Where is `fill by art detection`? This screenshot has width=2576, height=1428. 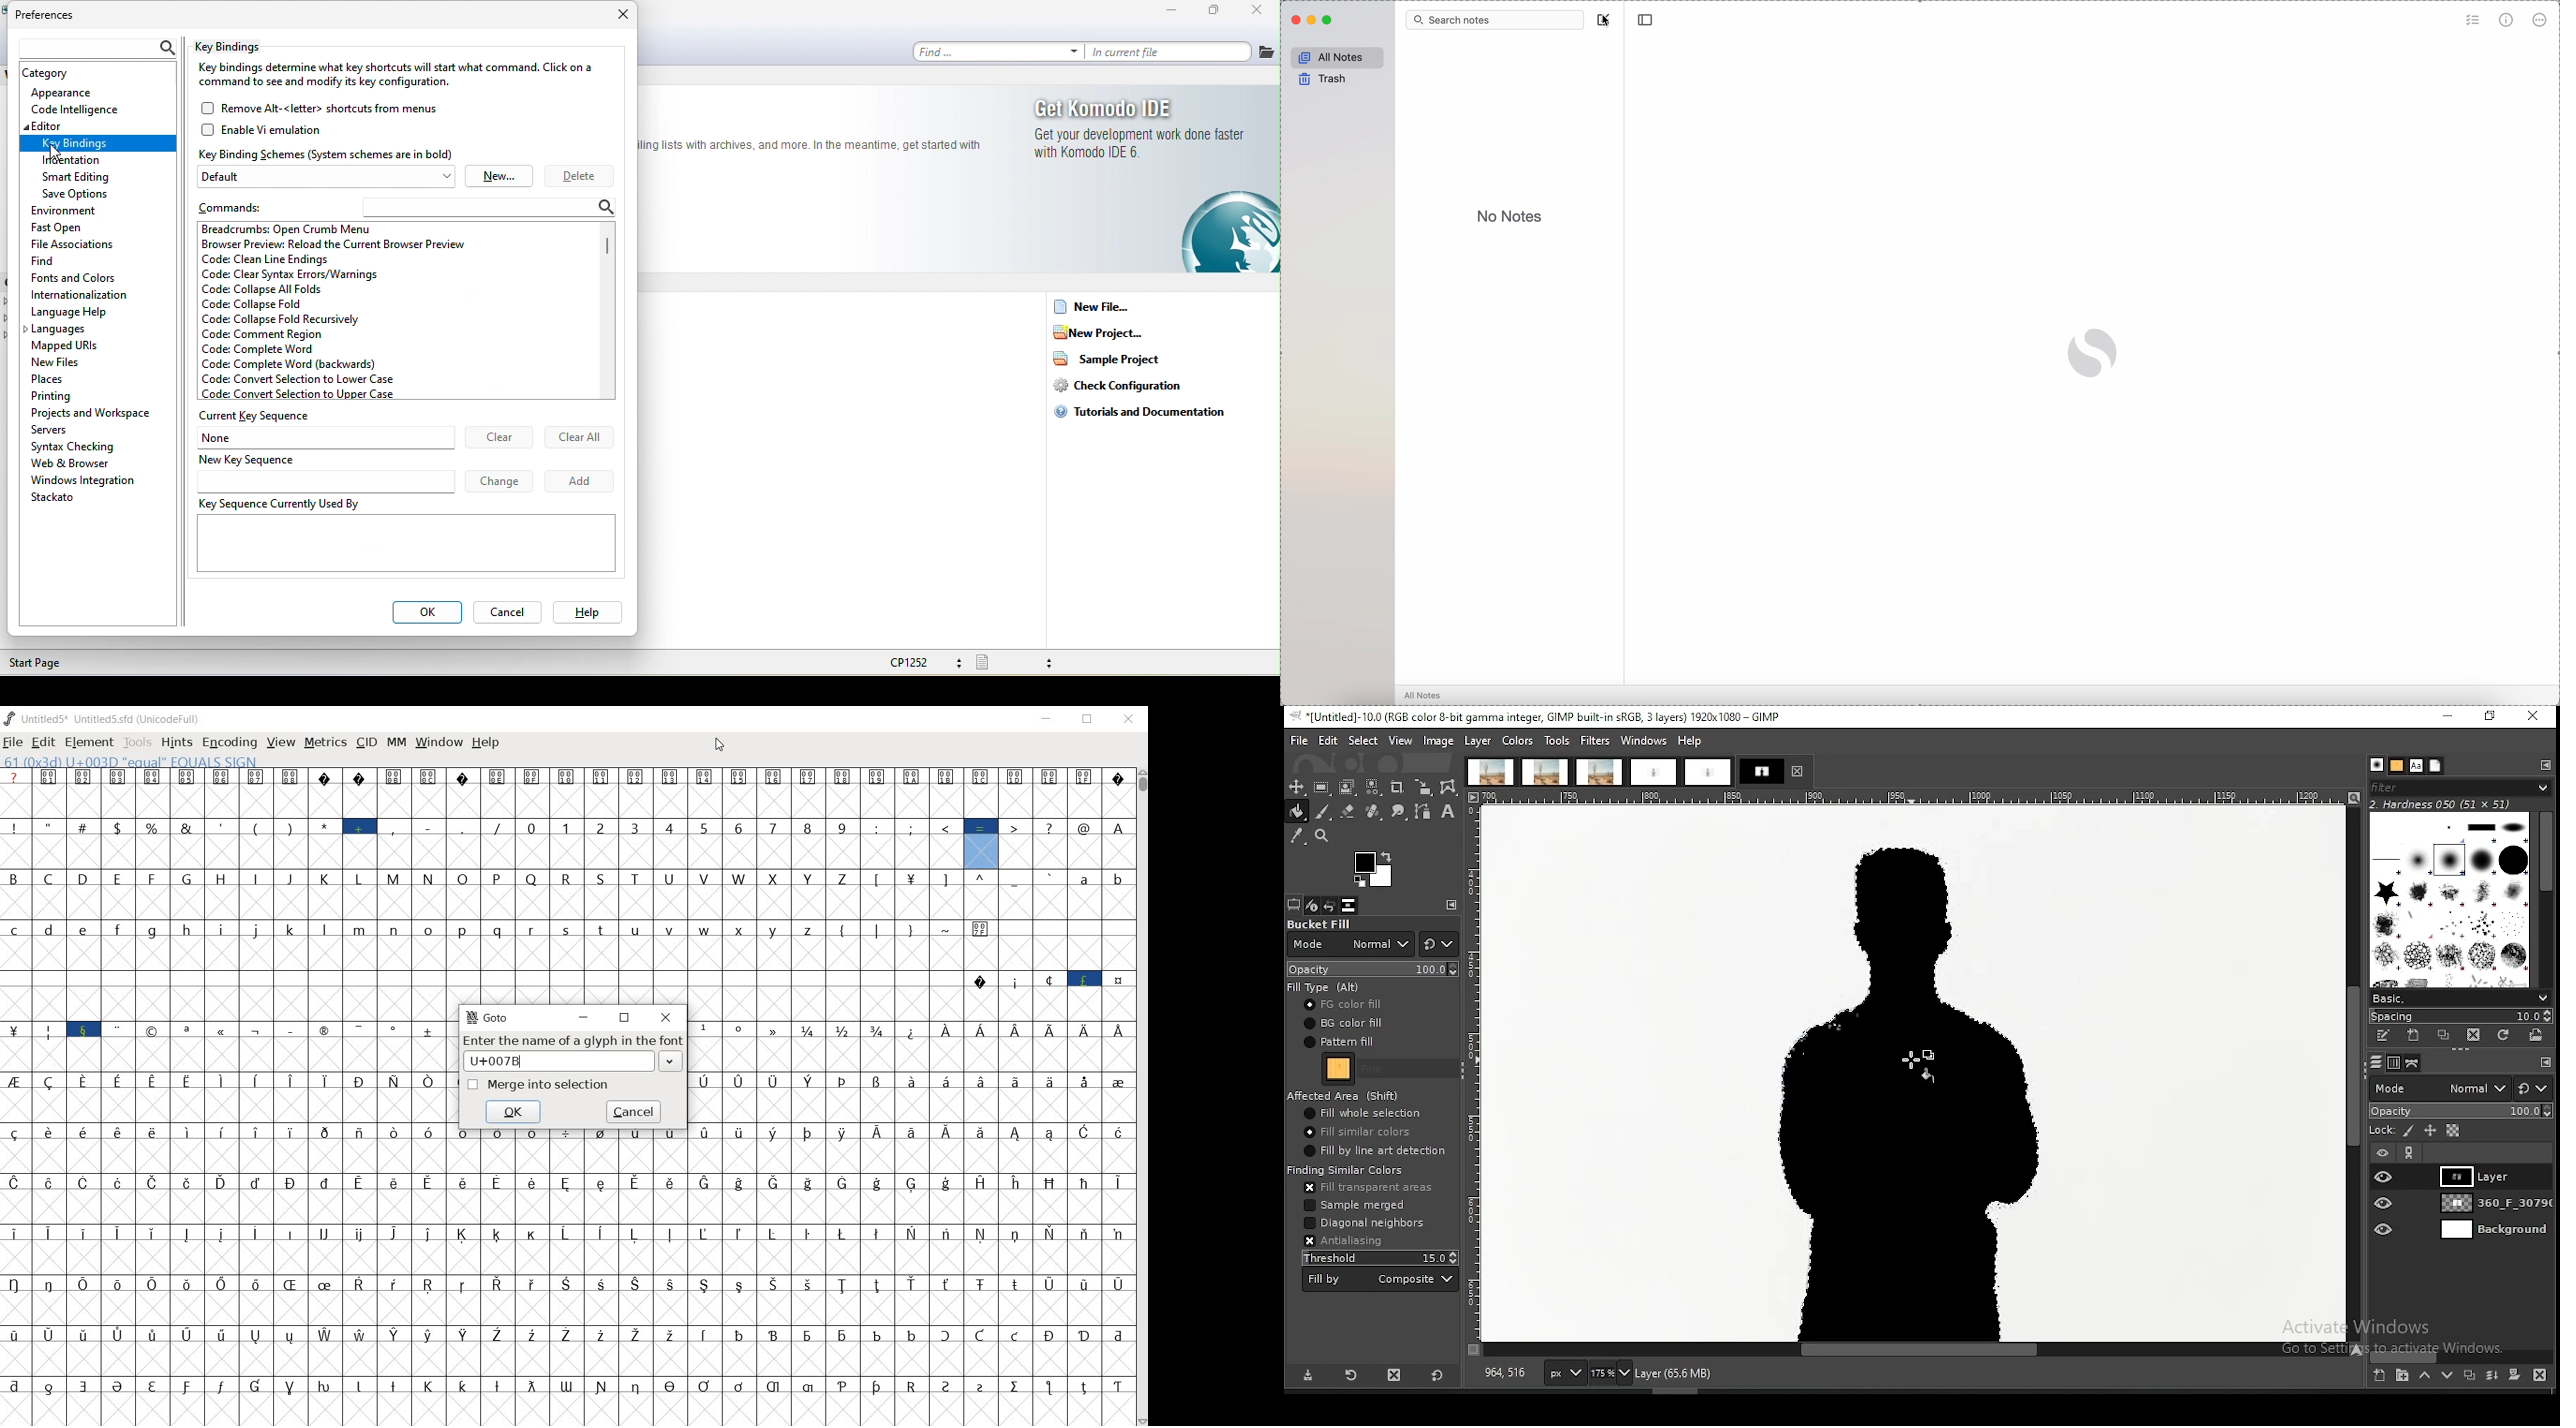 fill by art detection is located at coordinates (1374, 1150).